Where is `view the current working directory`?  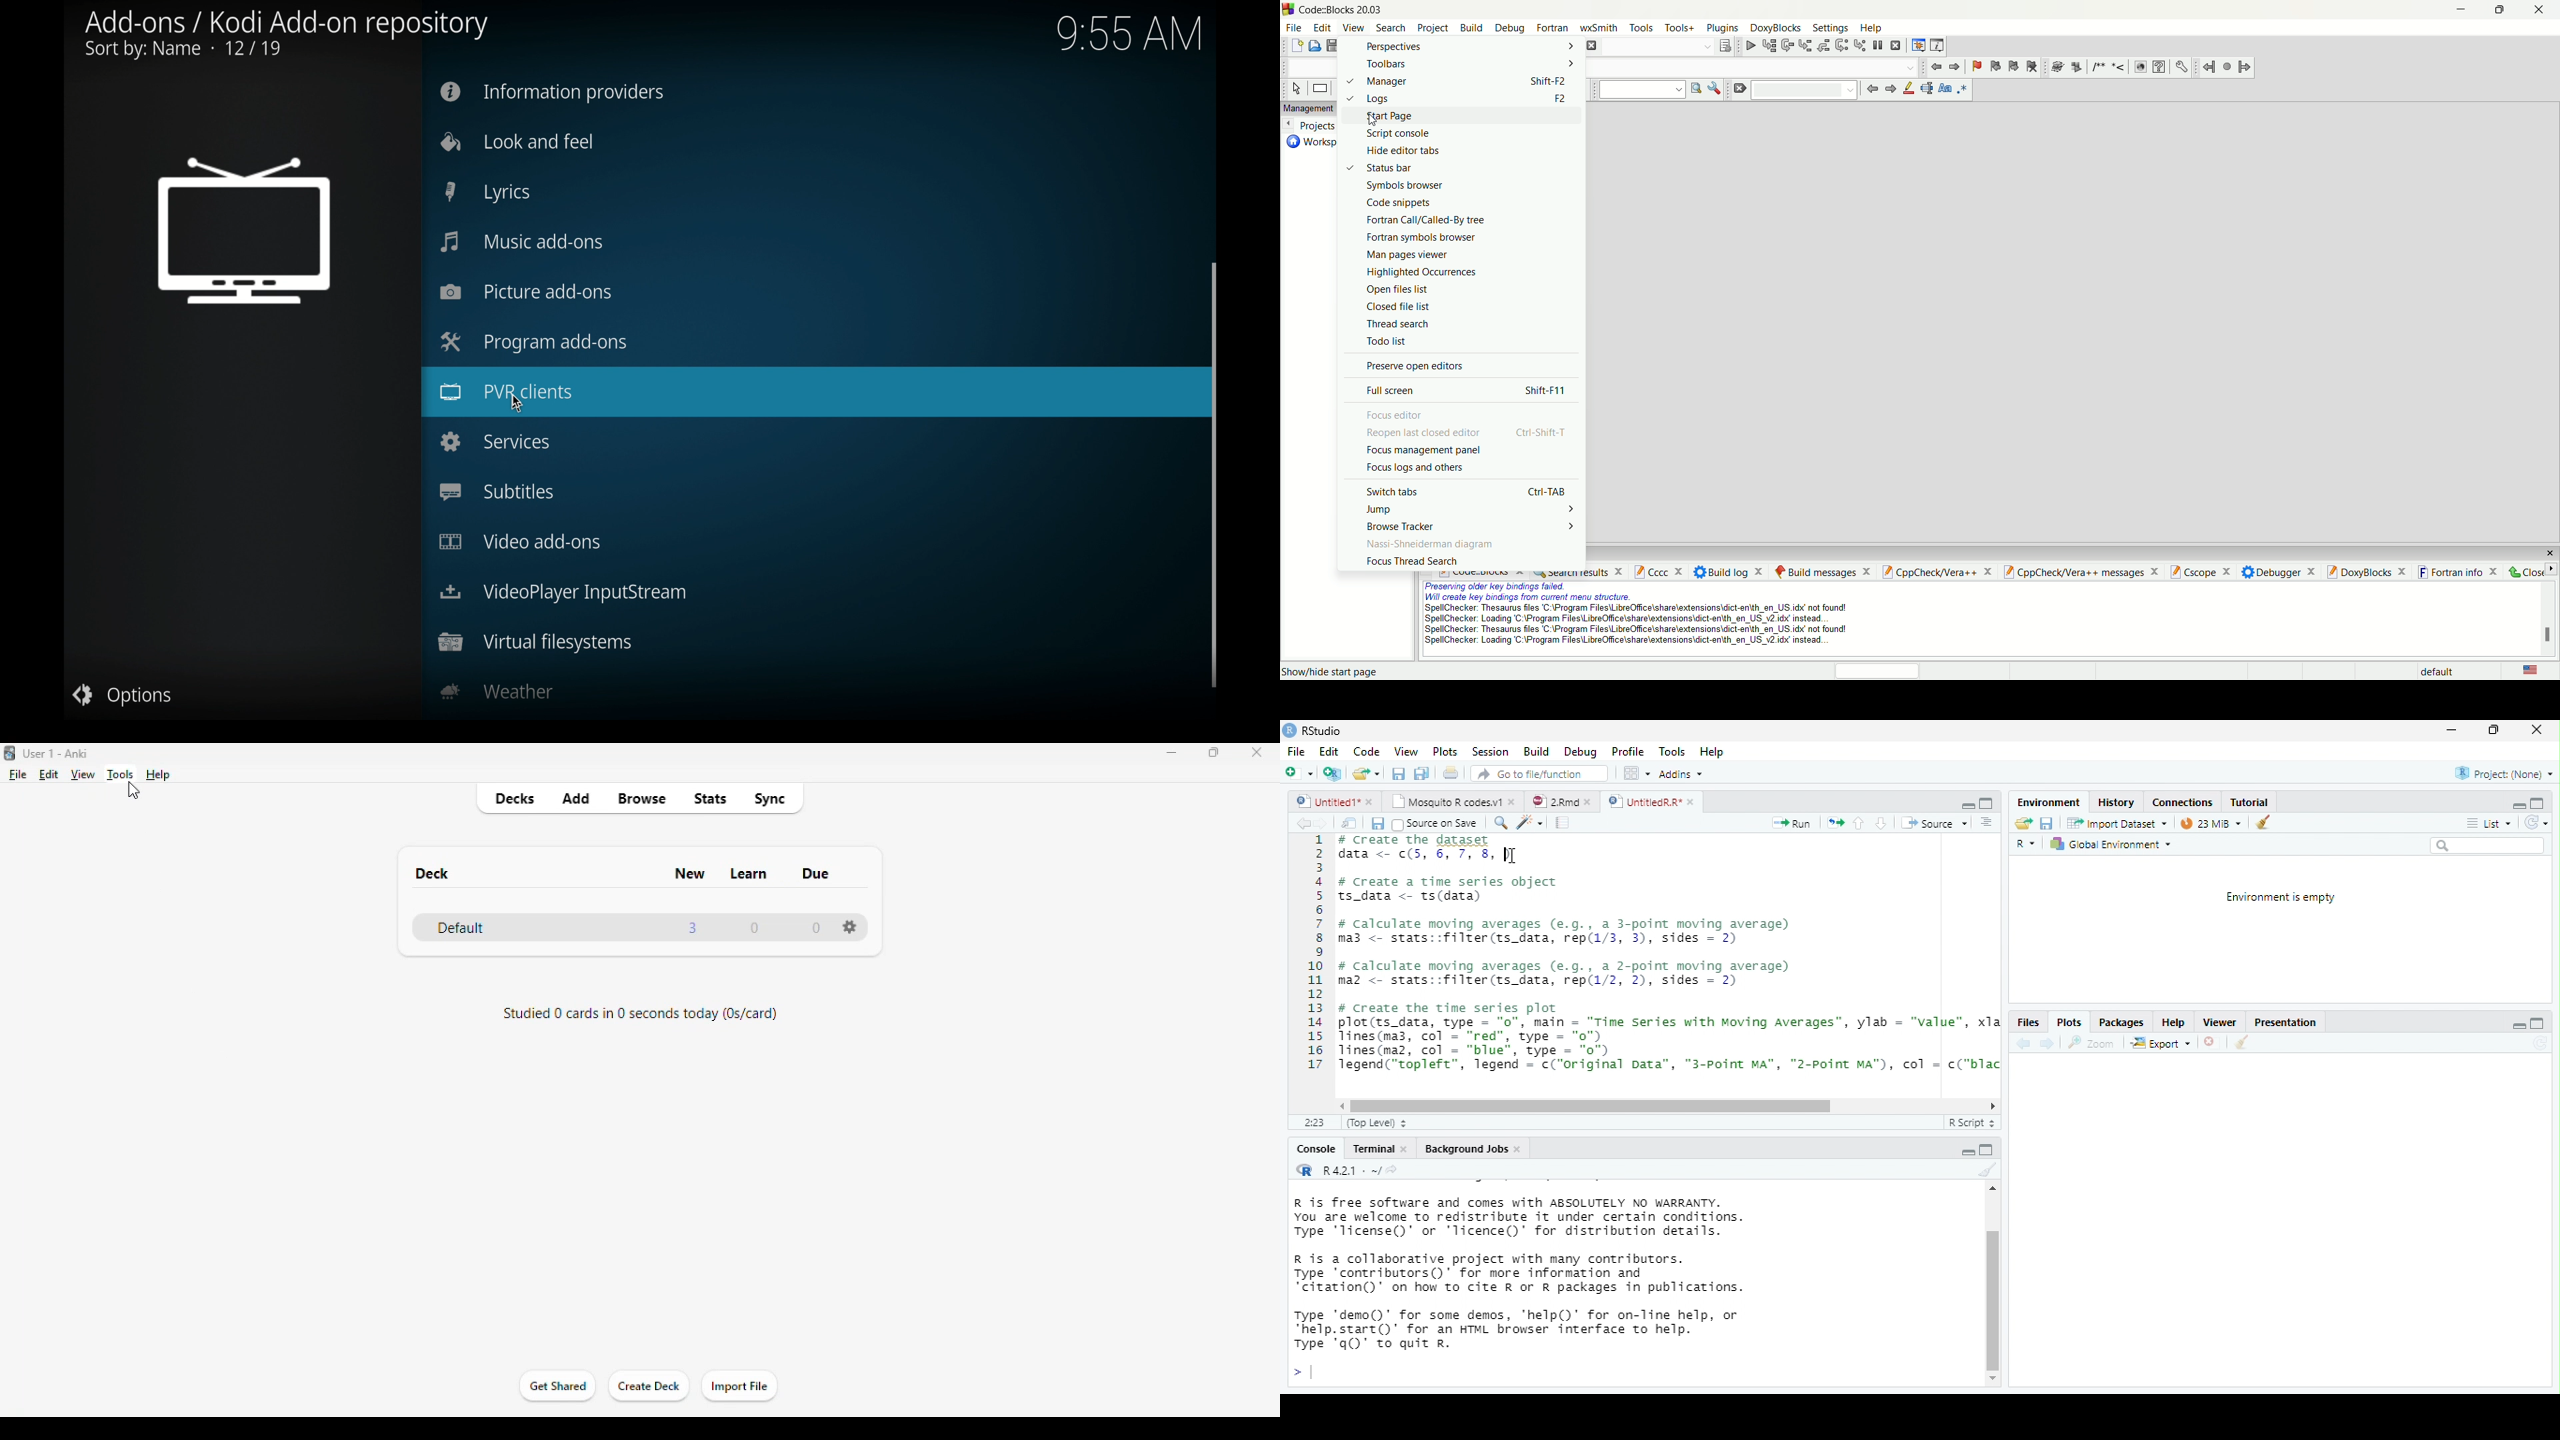
view the current working directory is located at coordinates (1392, 1170).